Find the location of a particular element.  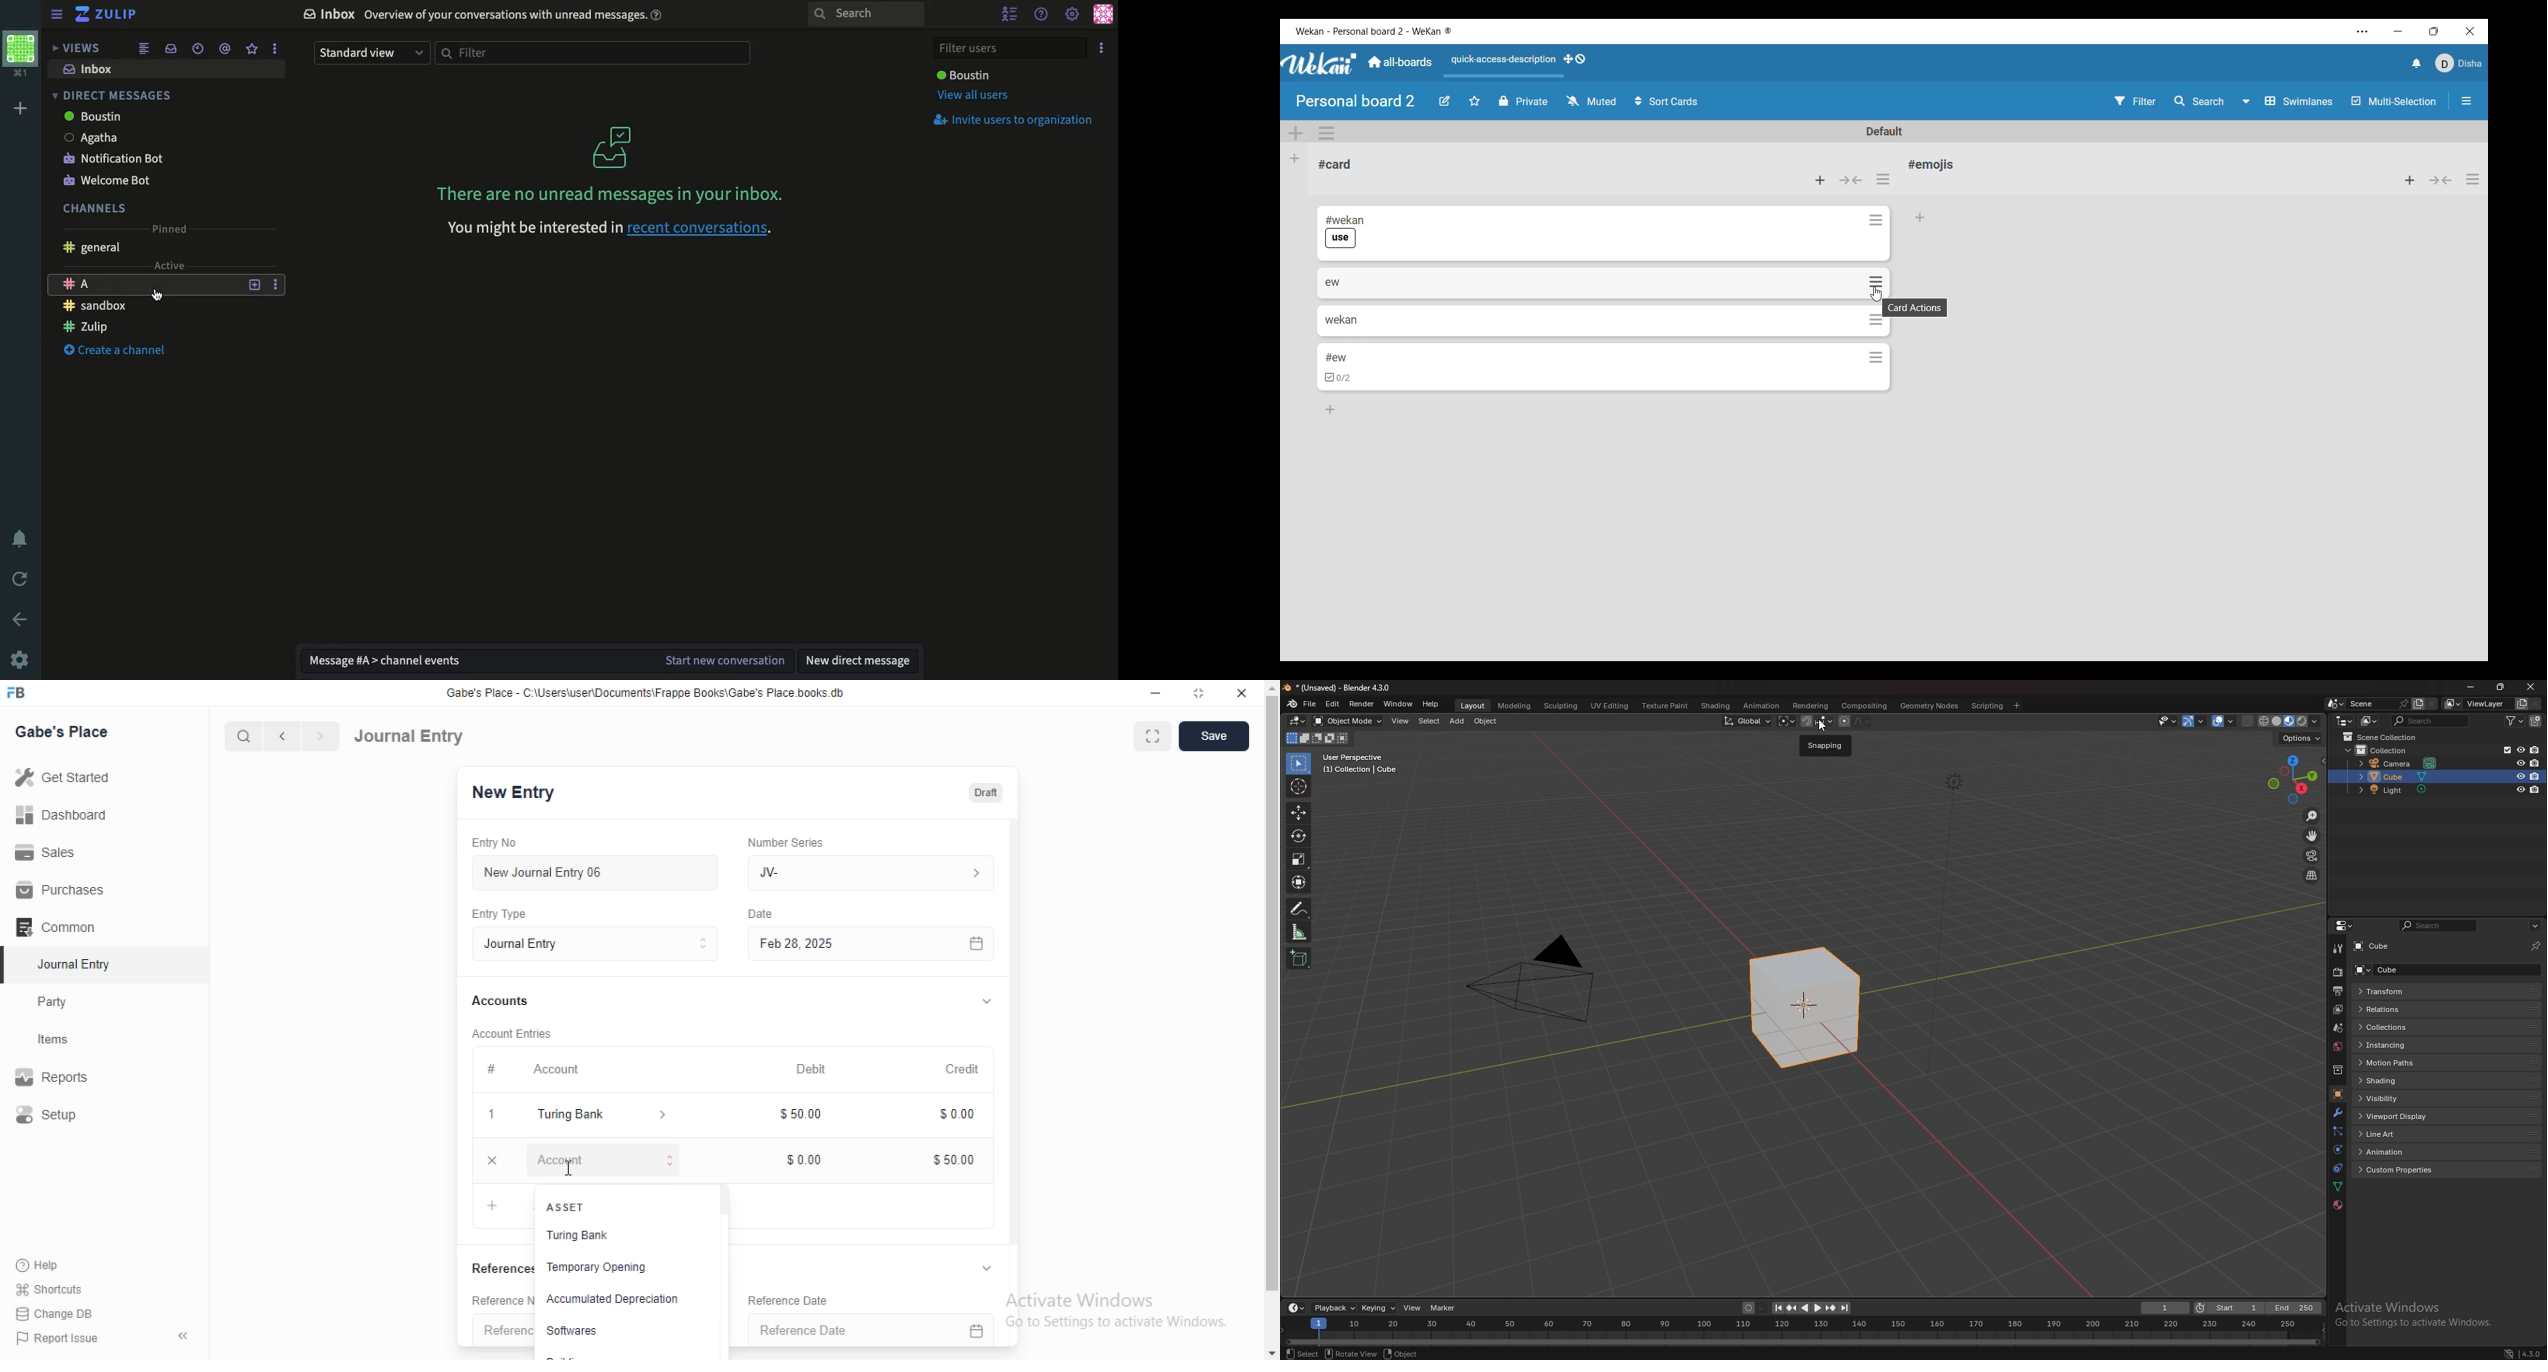

Journal Entry is located at coordinates (410, 735).